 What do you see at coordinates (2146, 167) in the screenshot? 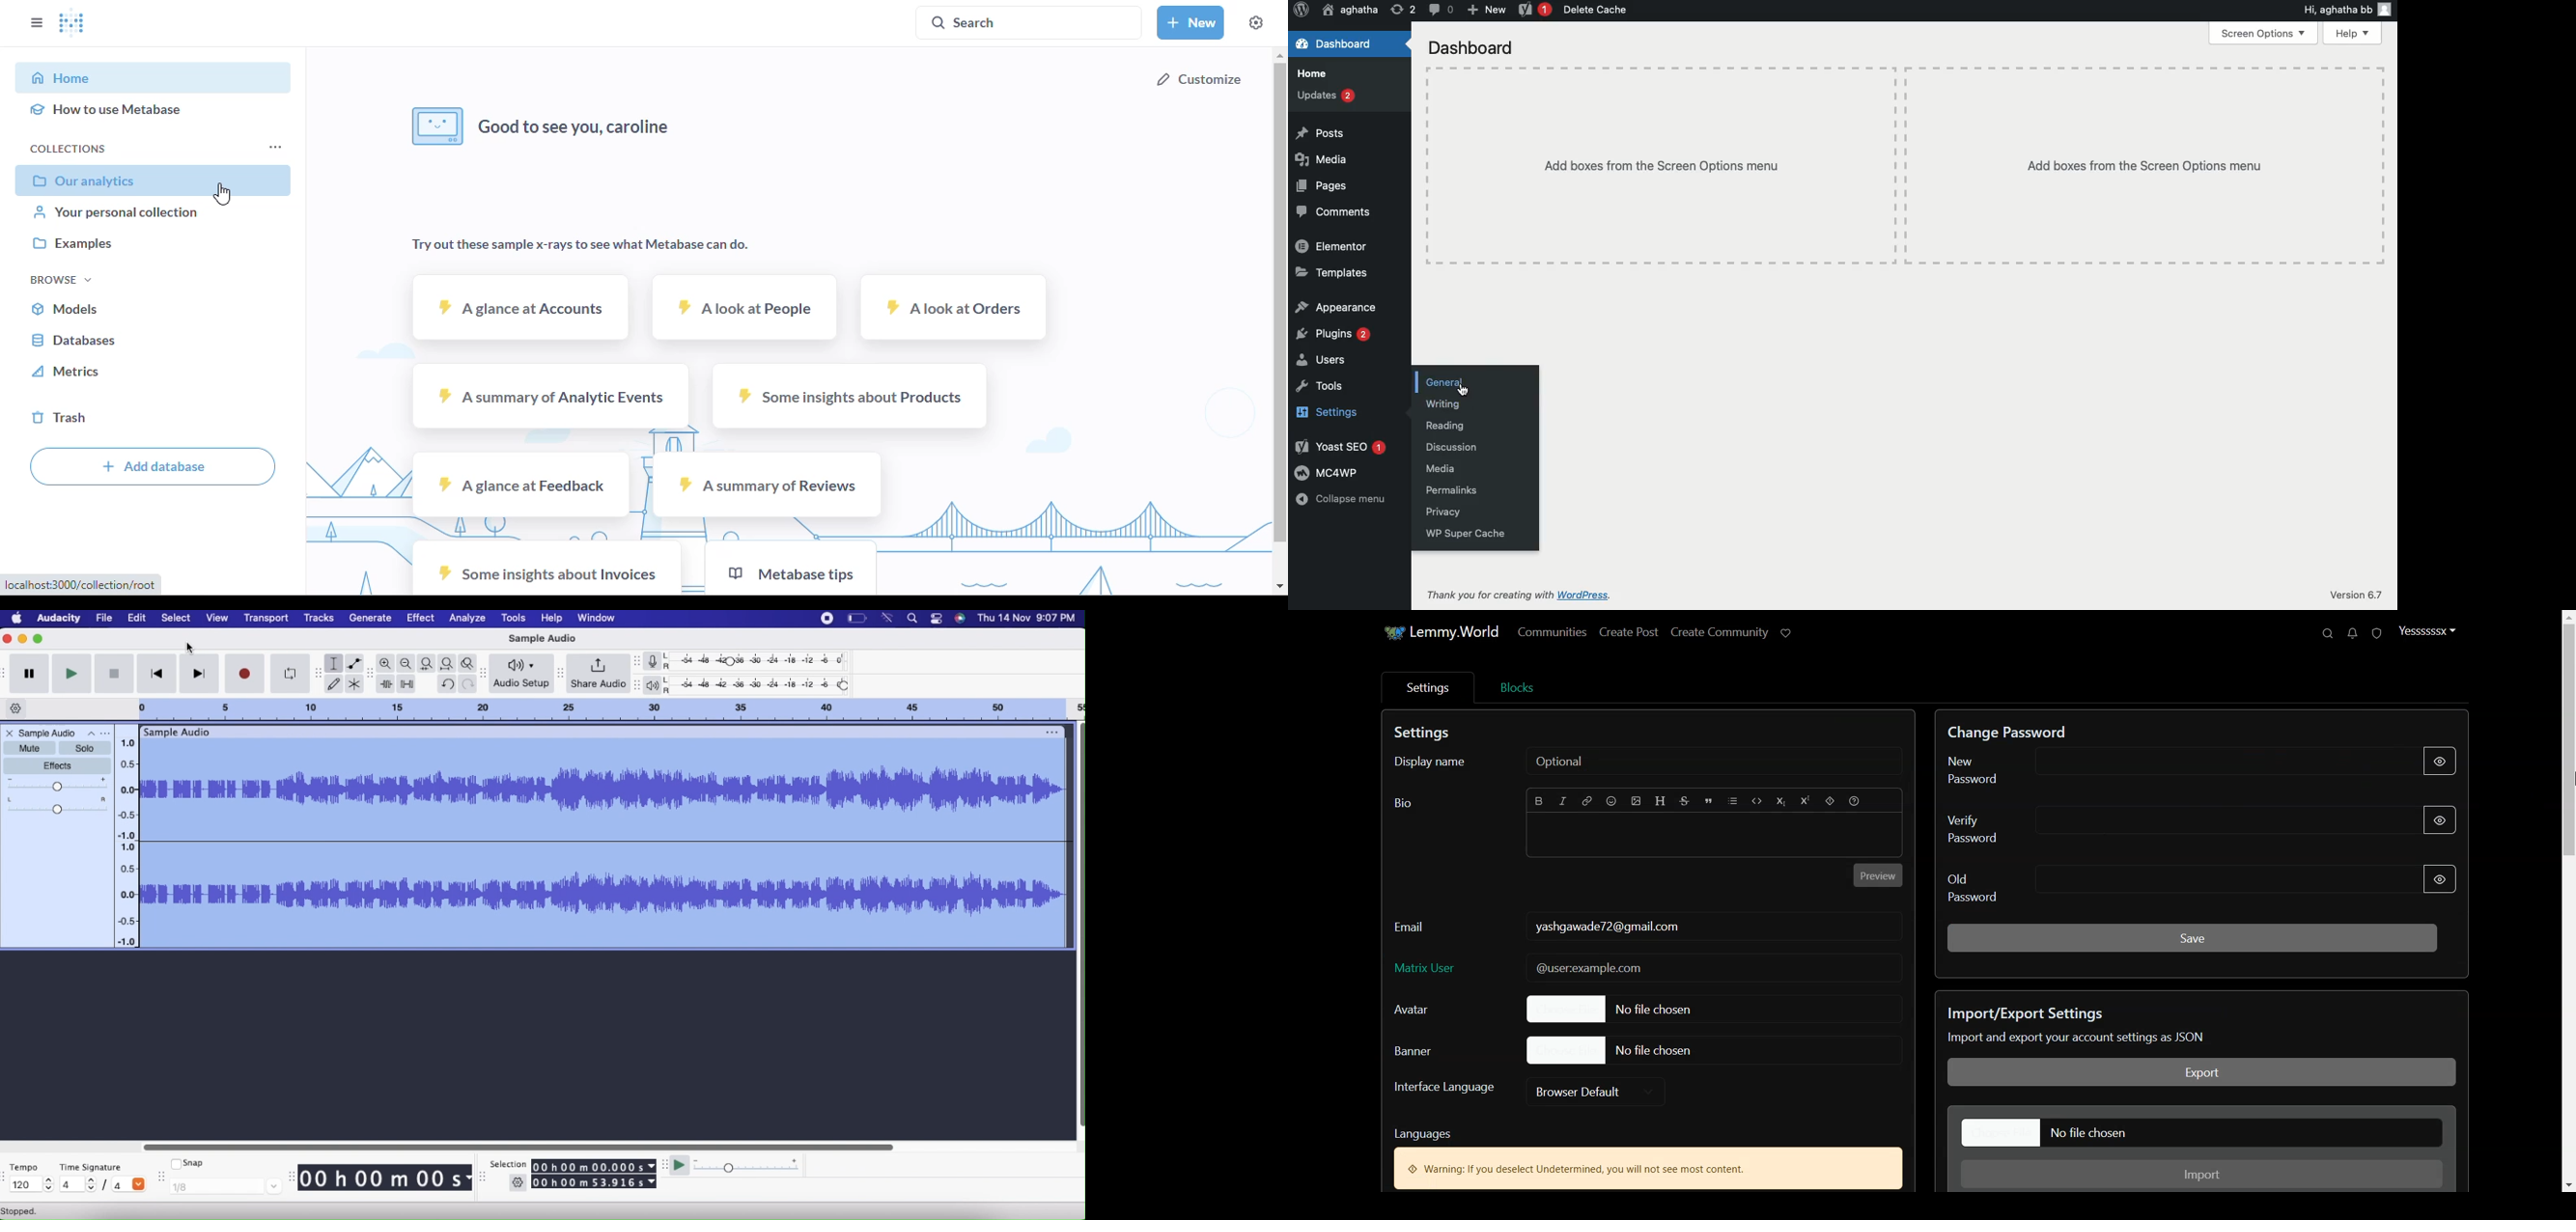
I see `Add boxes from the Screen Options menu` at bounding box center [2146, 167].